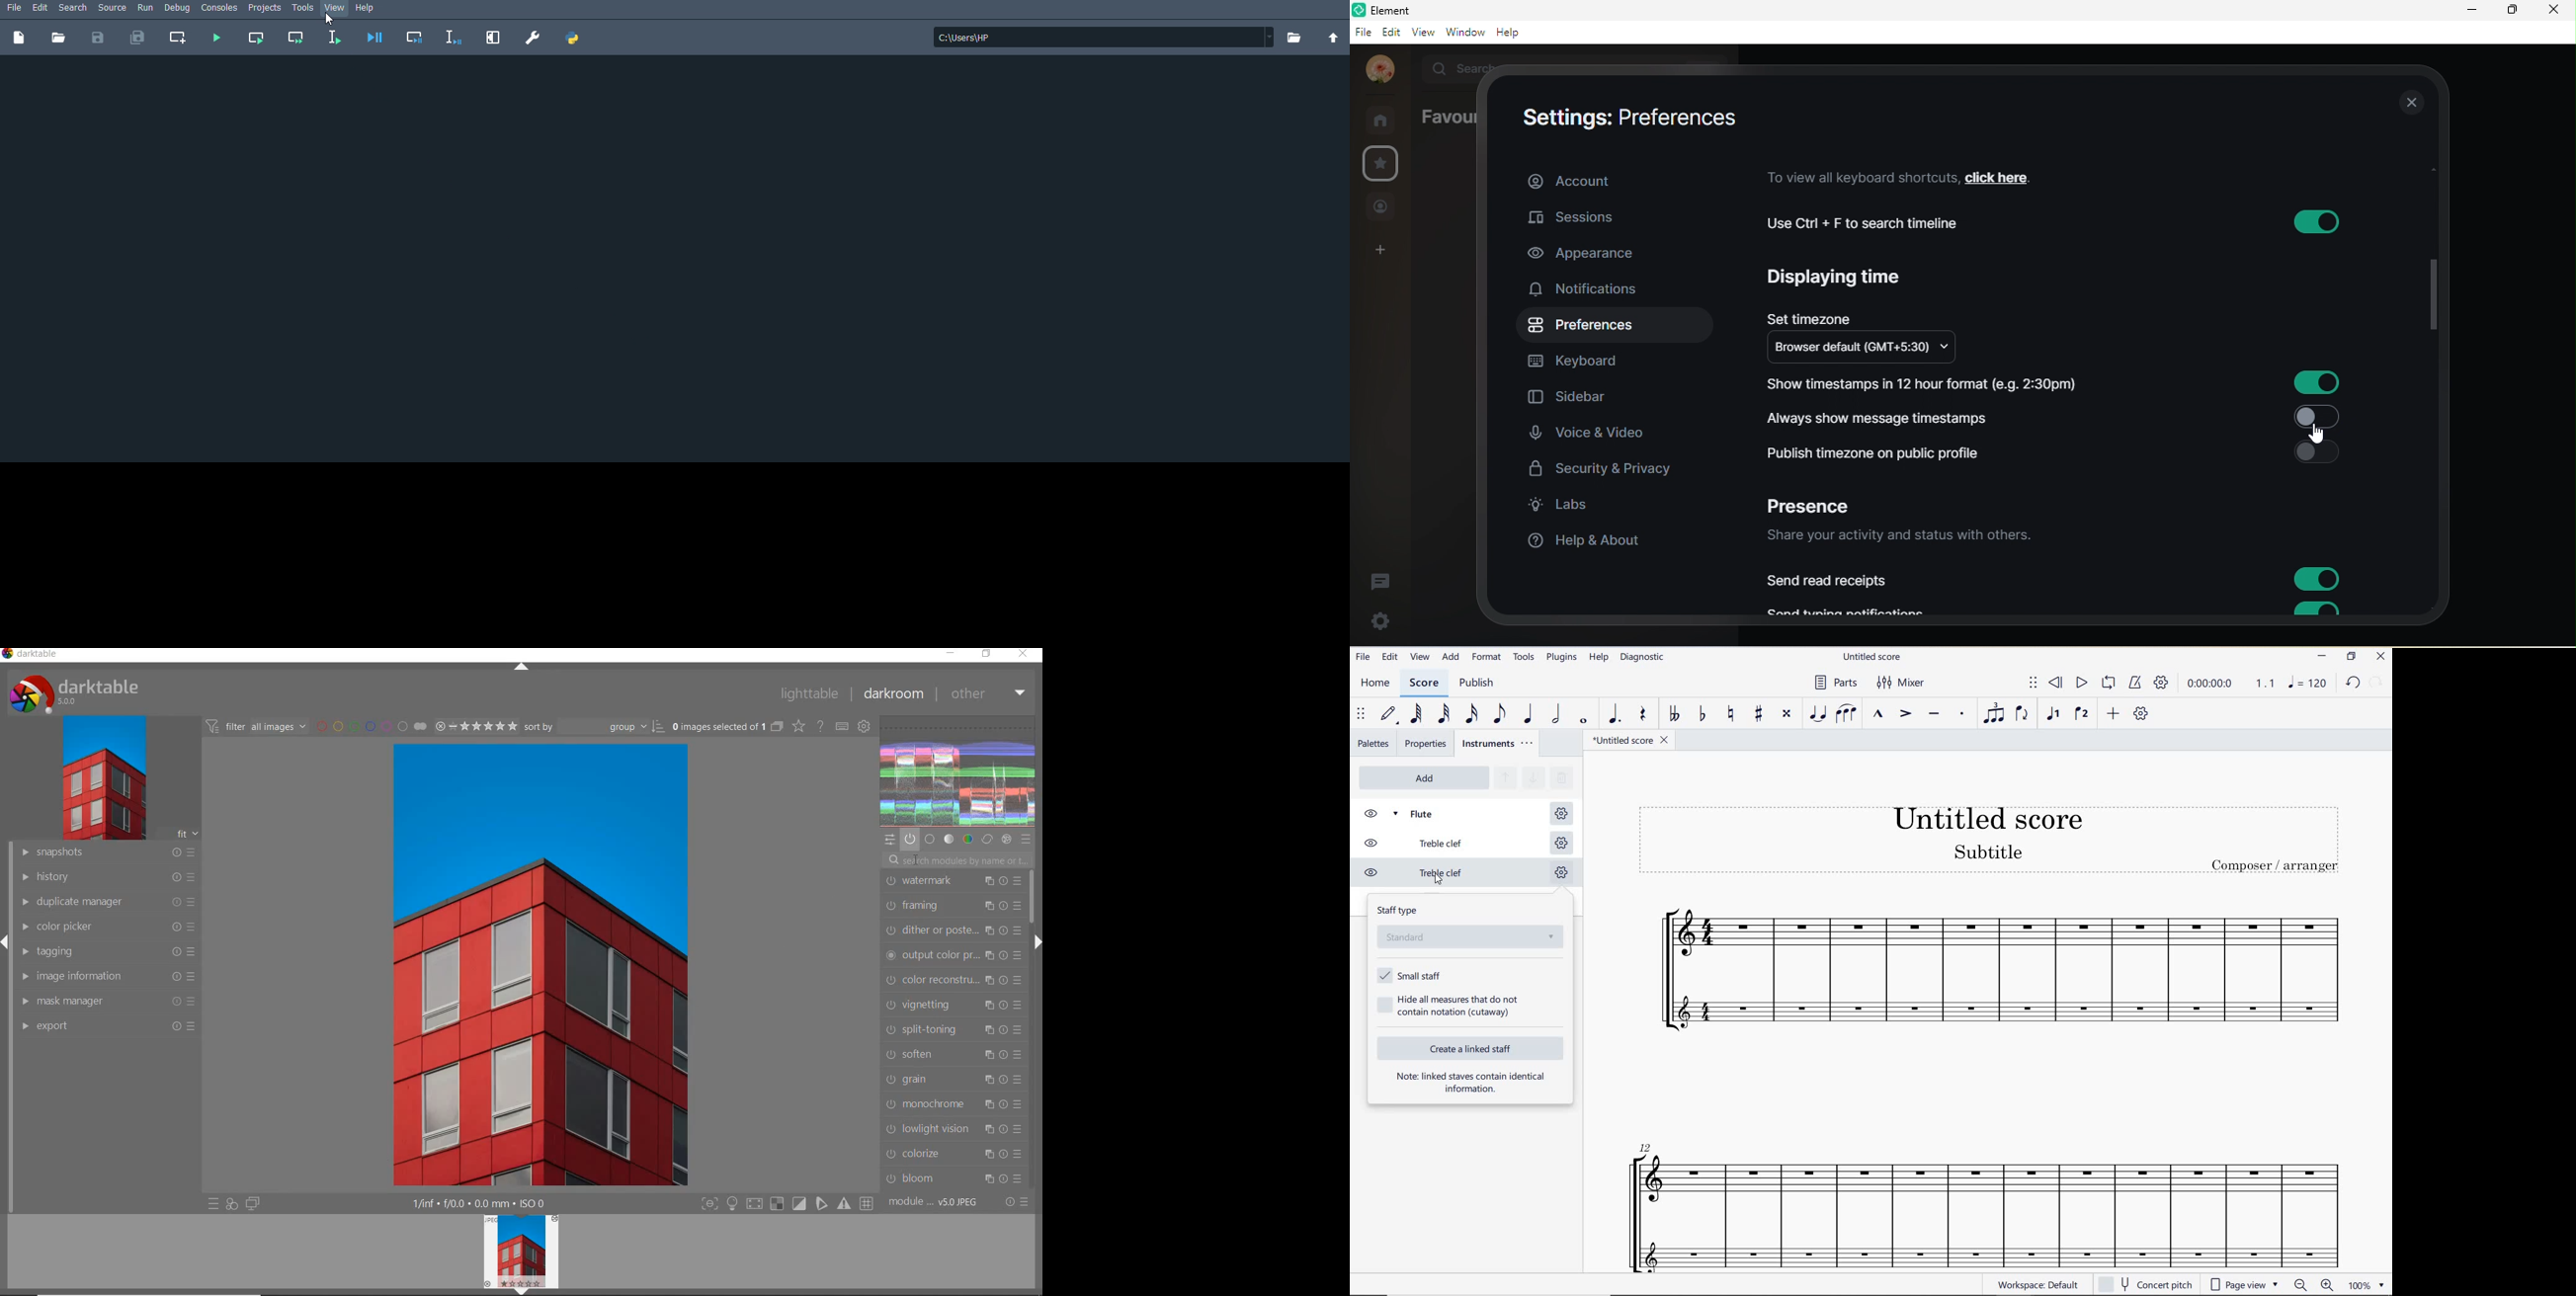 This screenshot has width=2576, height=1316. I want to click on file, so click(1363, 660).